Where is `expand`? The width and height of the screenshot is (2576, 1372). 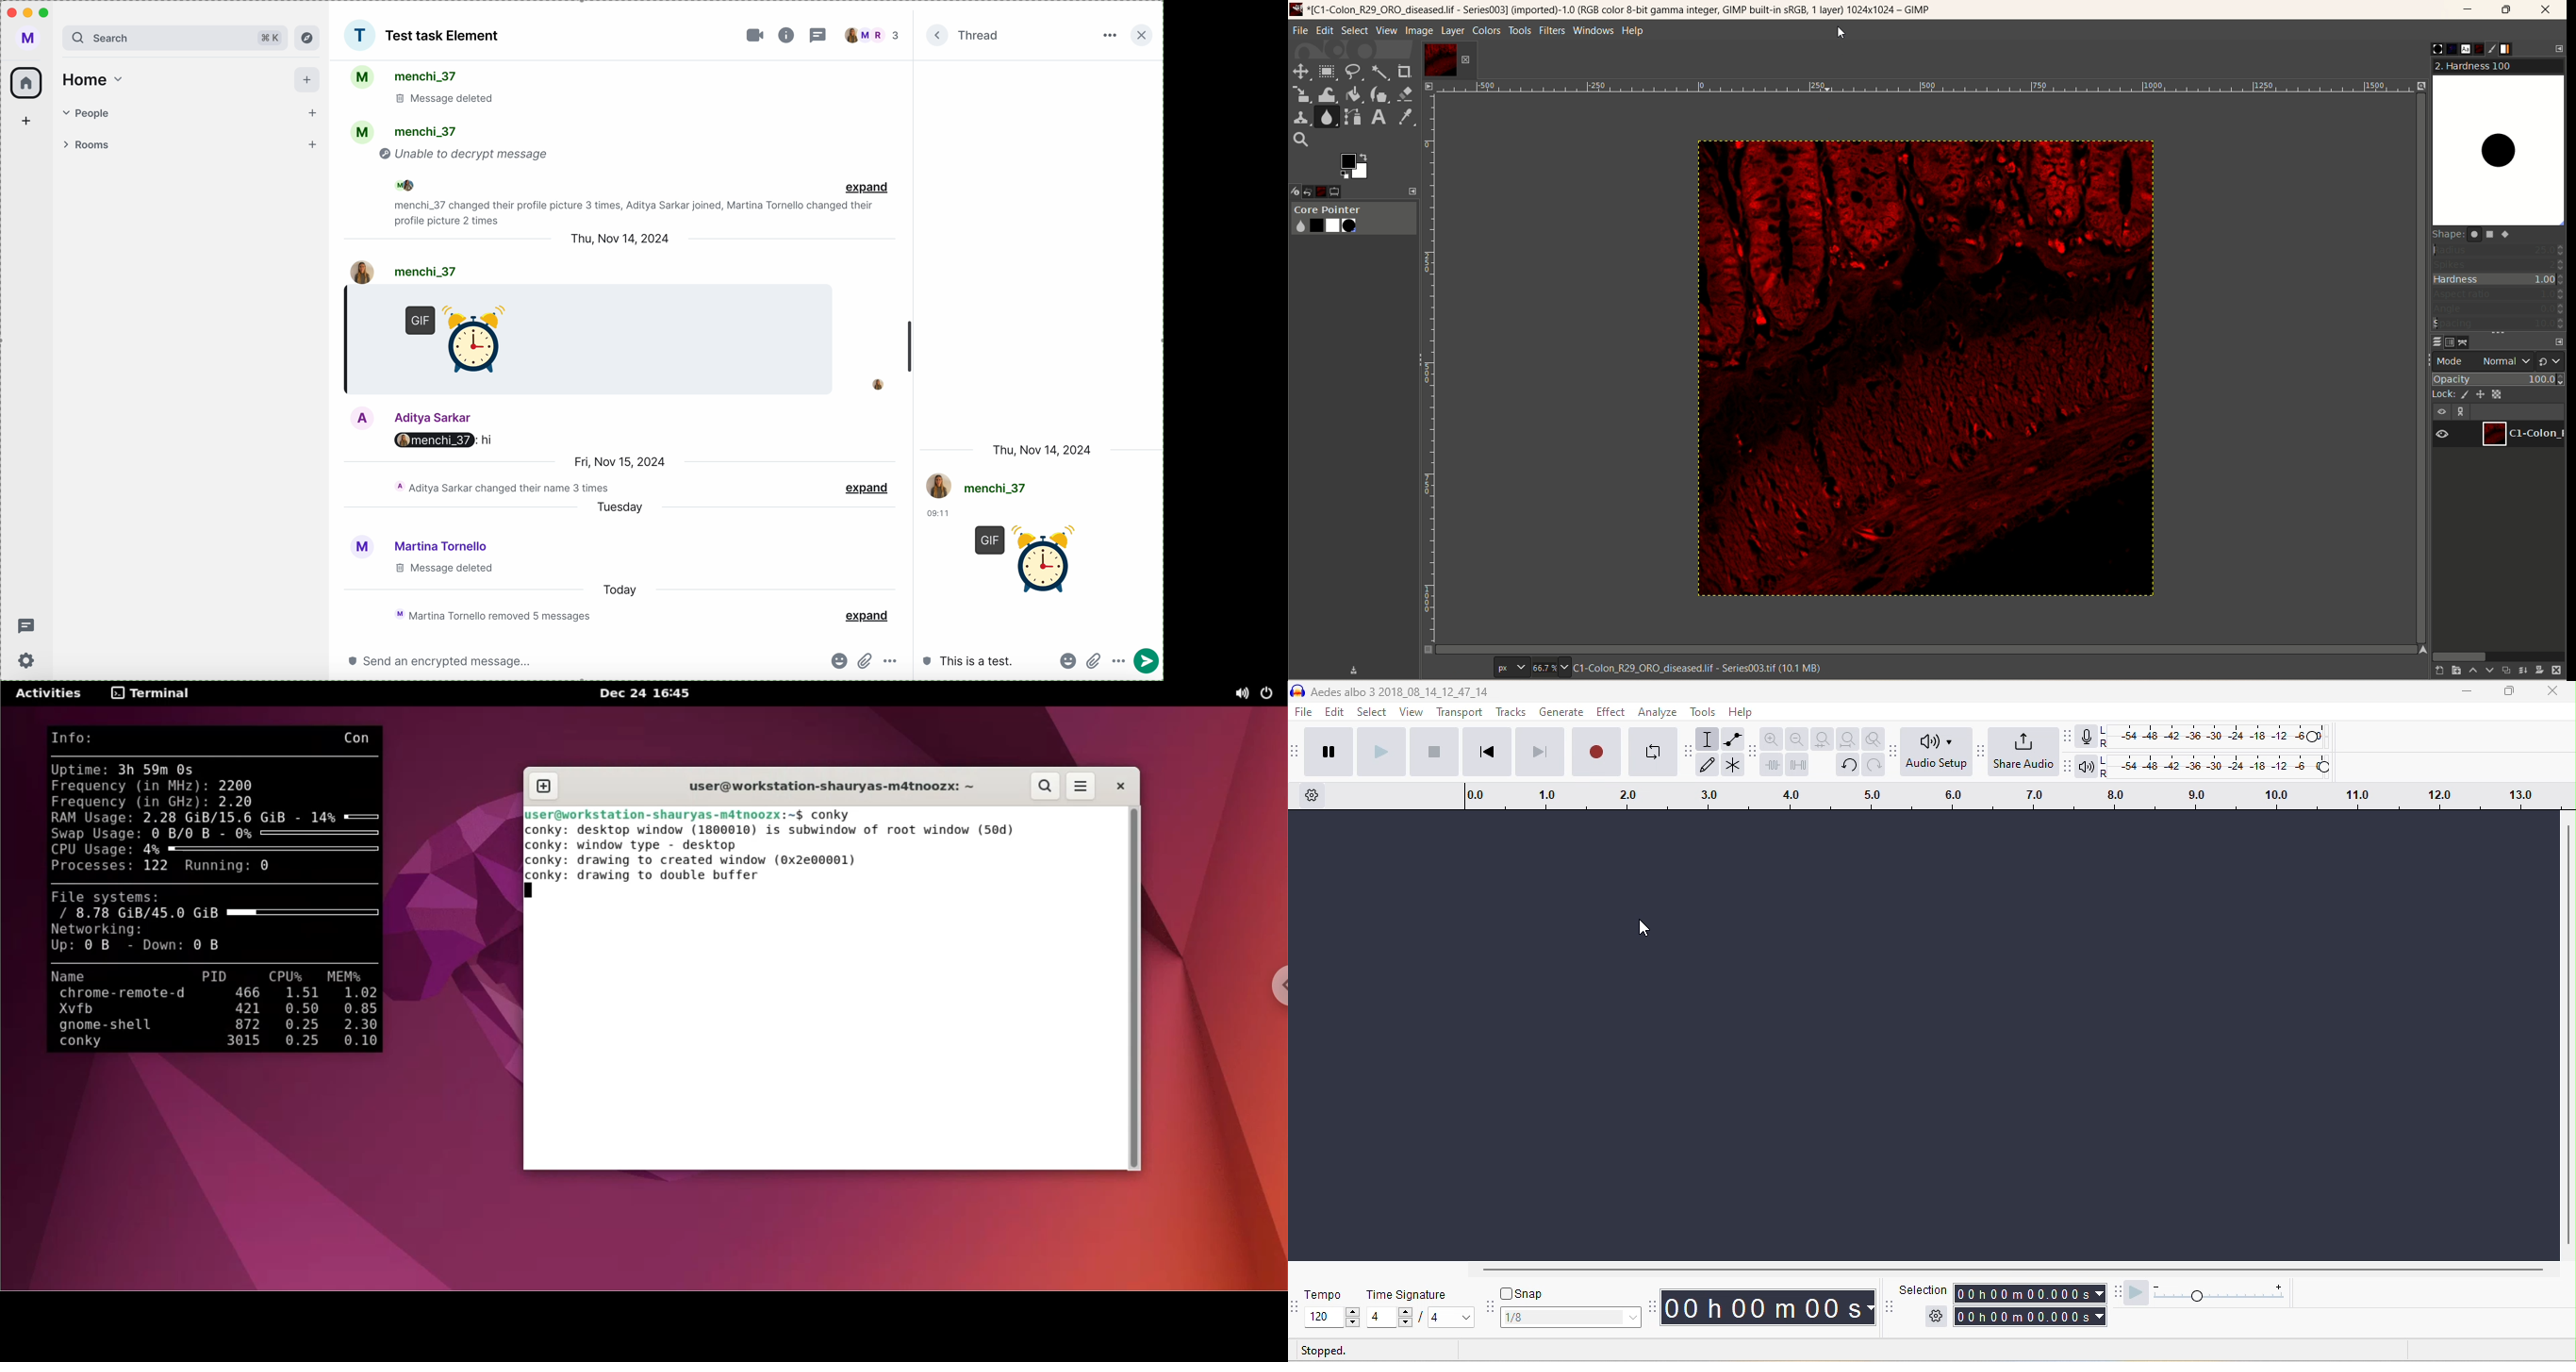
expand is located at coordinates (1413, 191).